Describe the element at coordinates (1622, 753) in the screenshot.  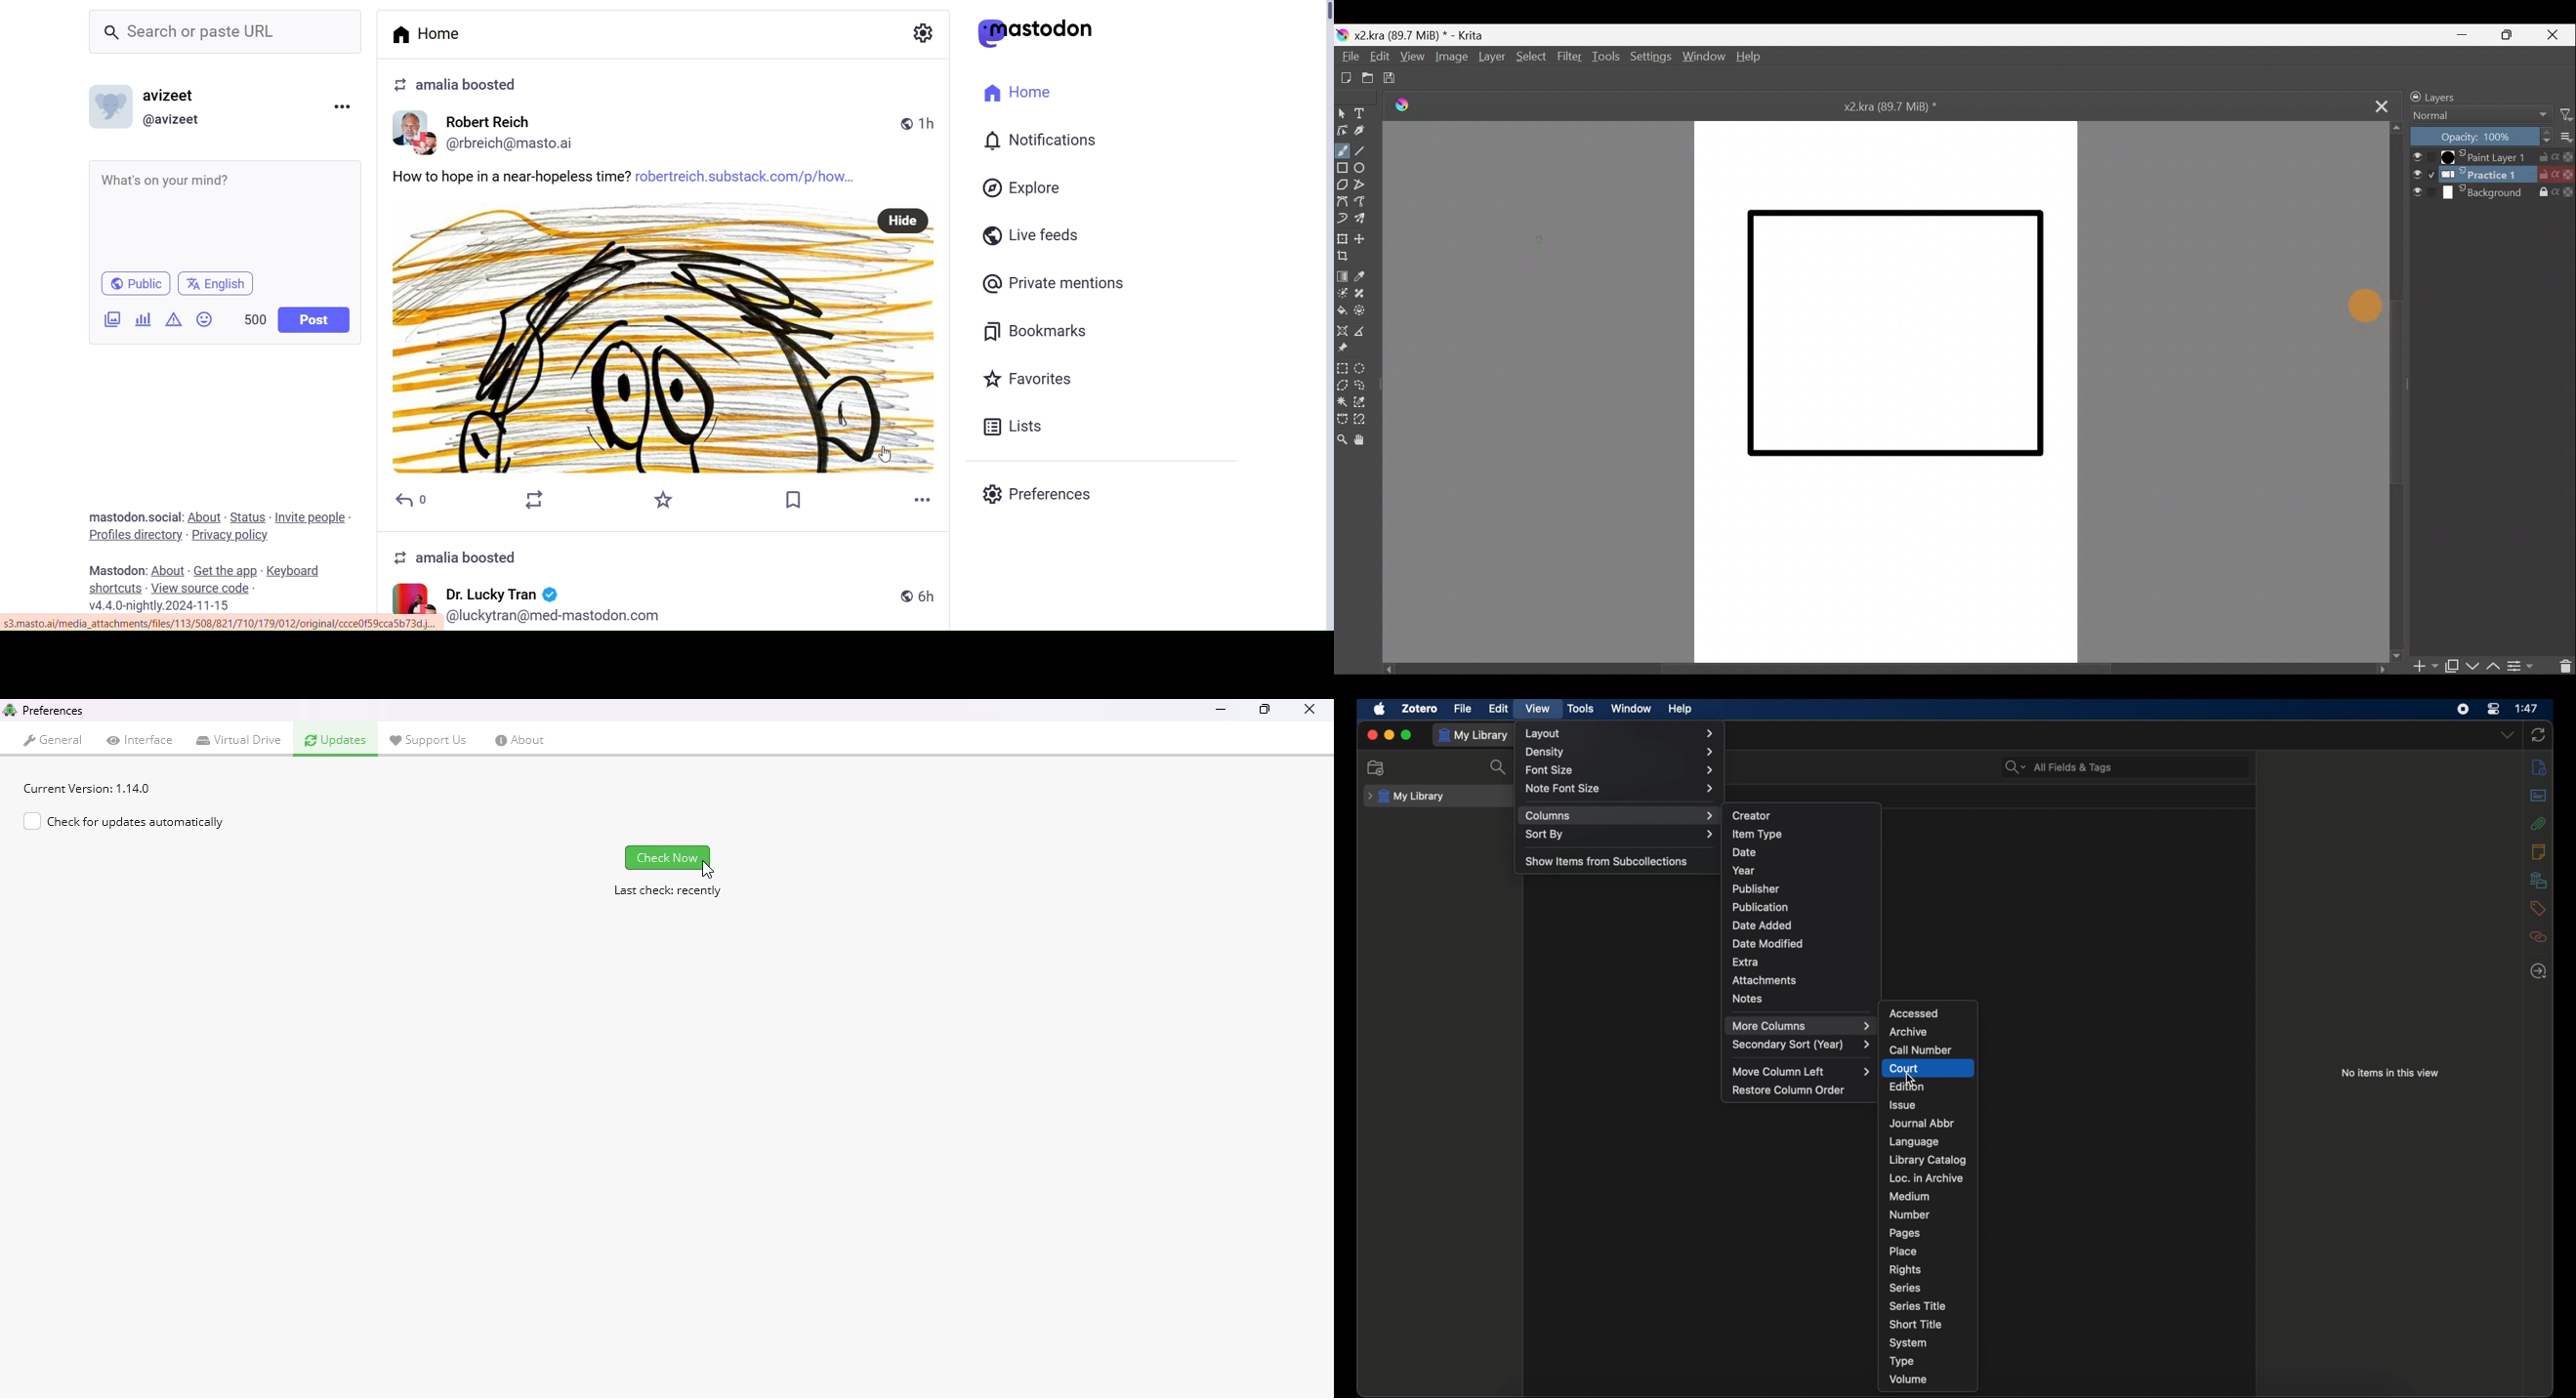
I see `density` at that location.